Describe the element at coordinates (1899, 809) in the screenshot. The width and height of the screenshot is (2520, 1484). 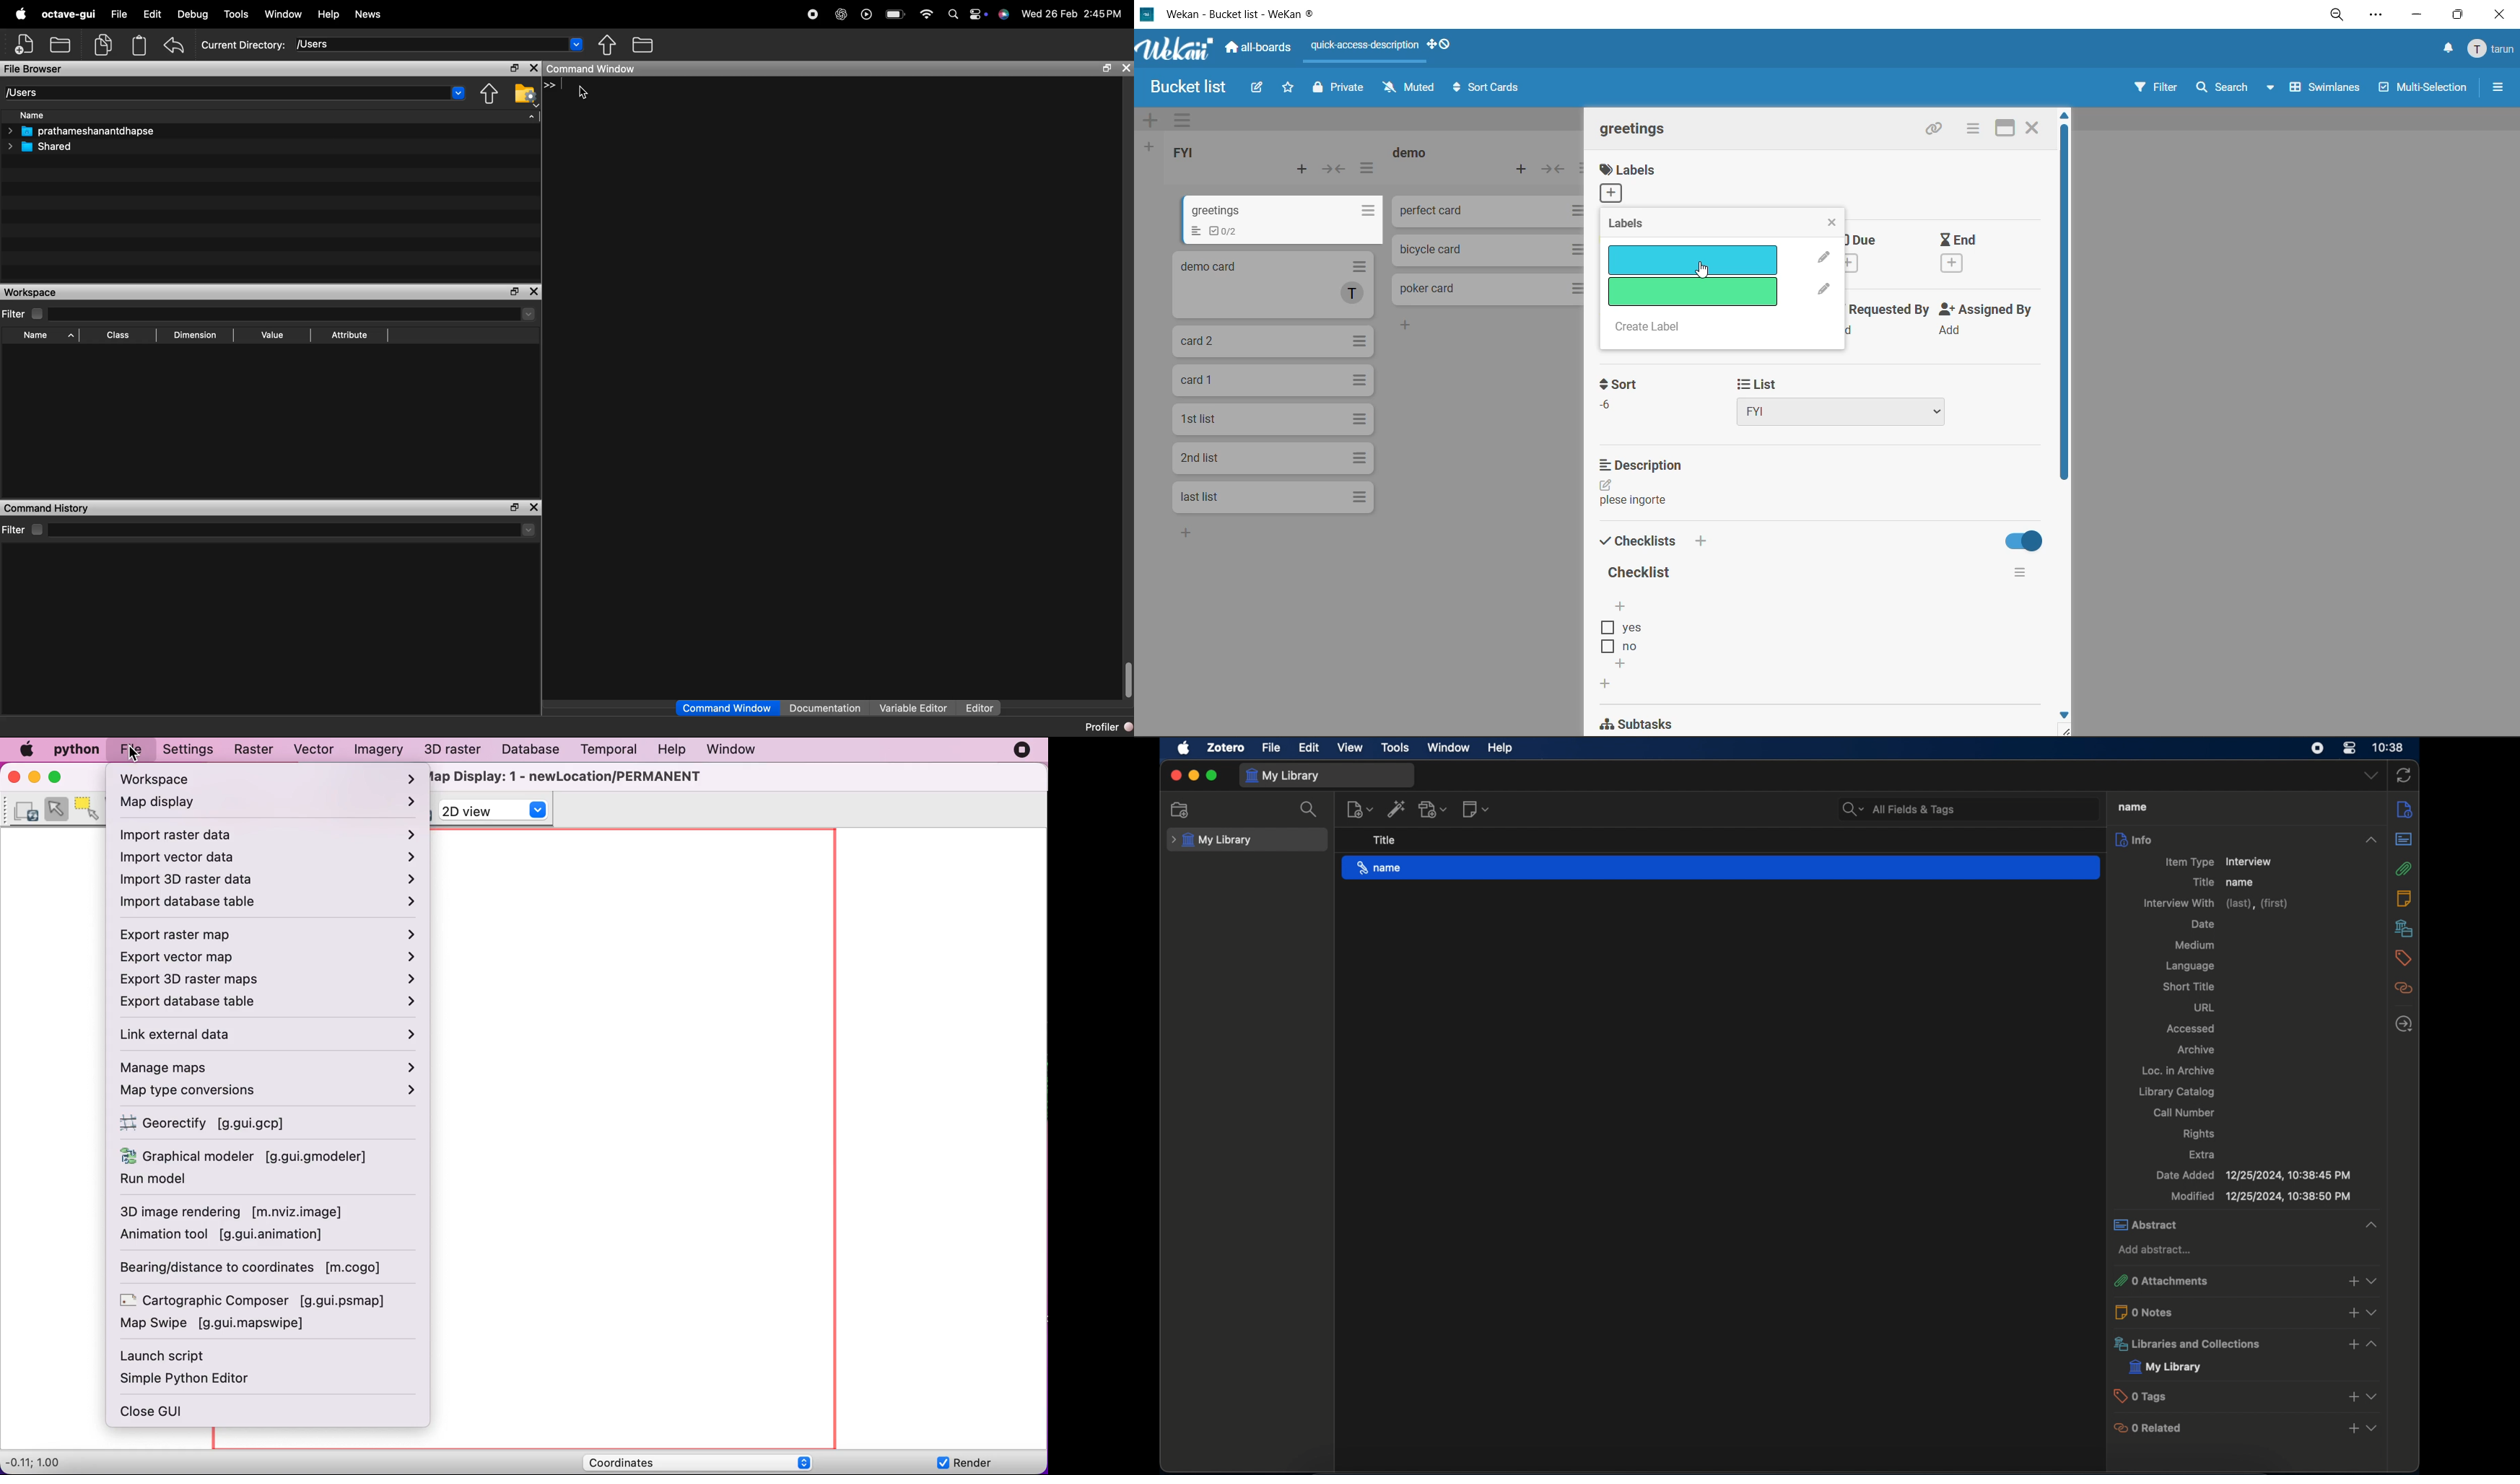
I see `search bar` at that location.